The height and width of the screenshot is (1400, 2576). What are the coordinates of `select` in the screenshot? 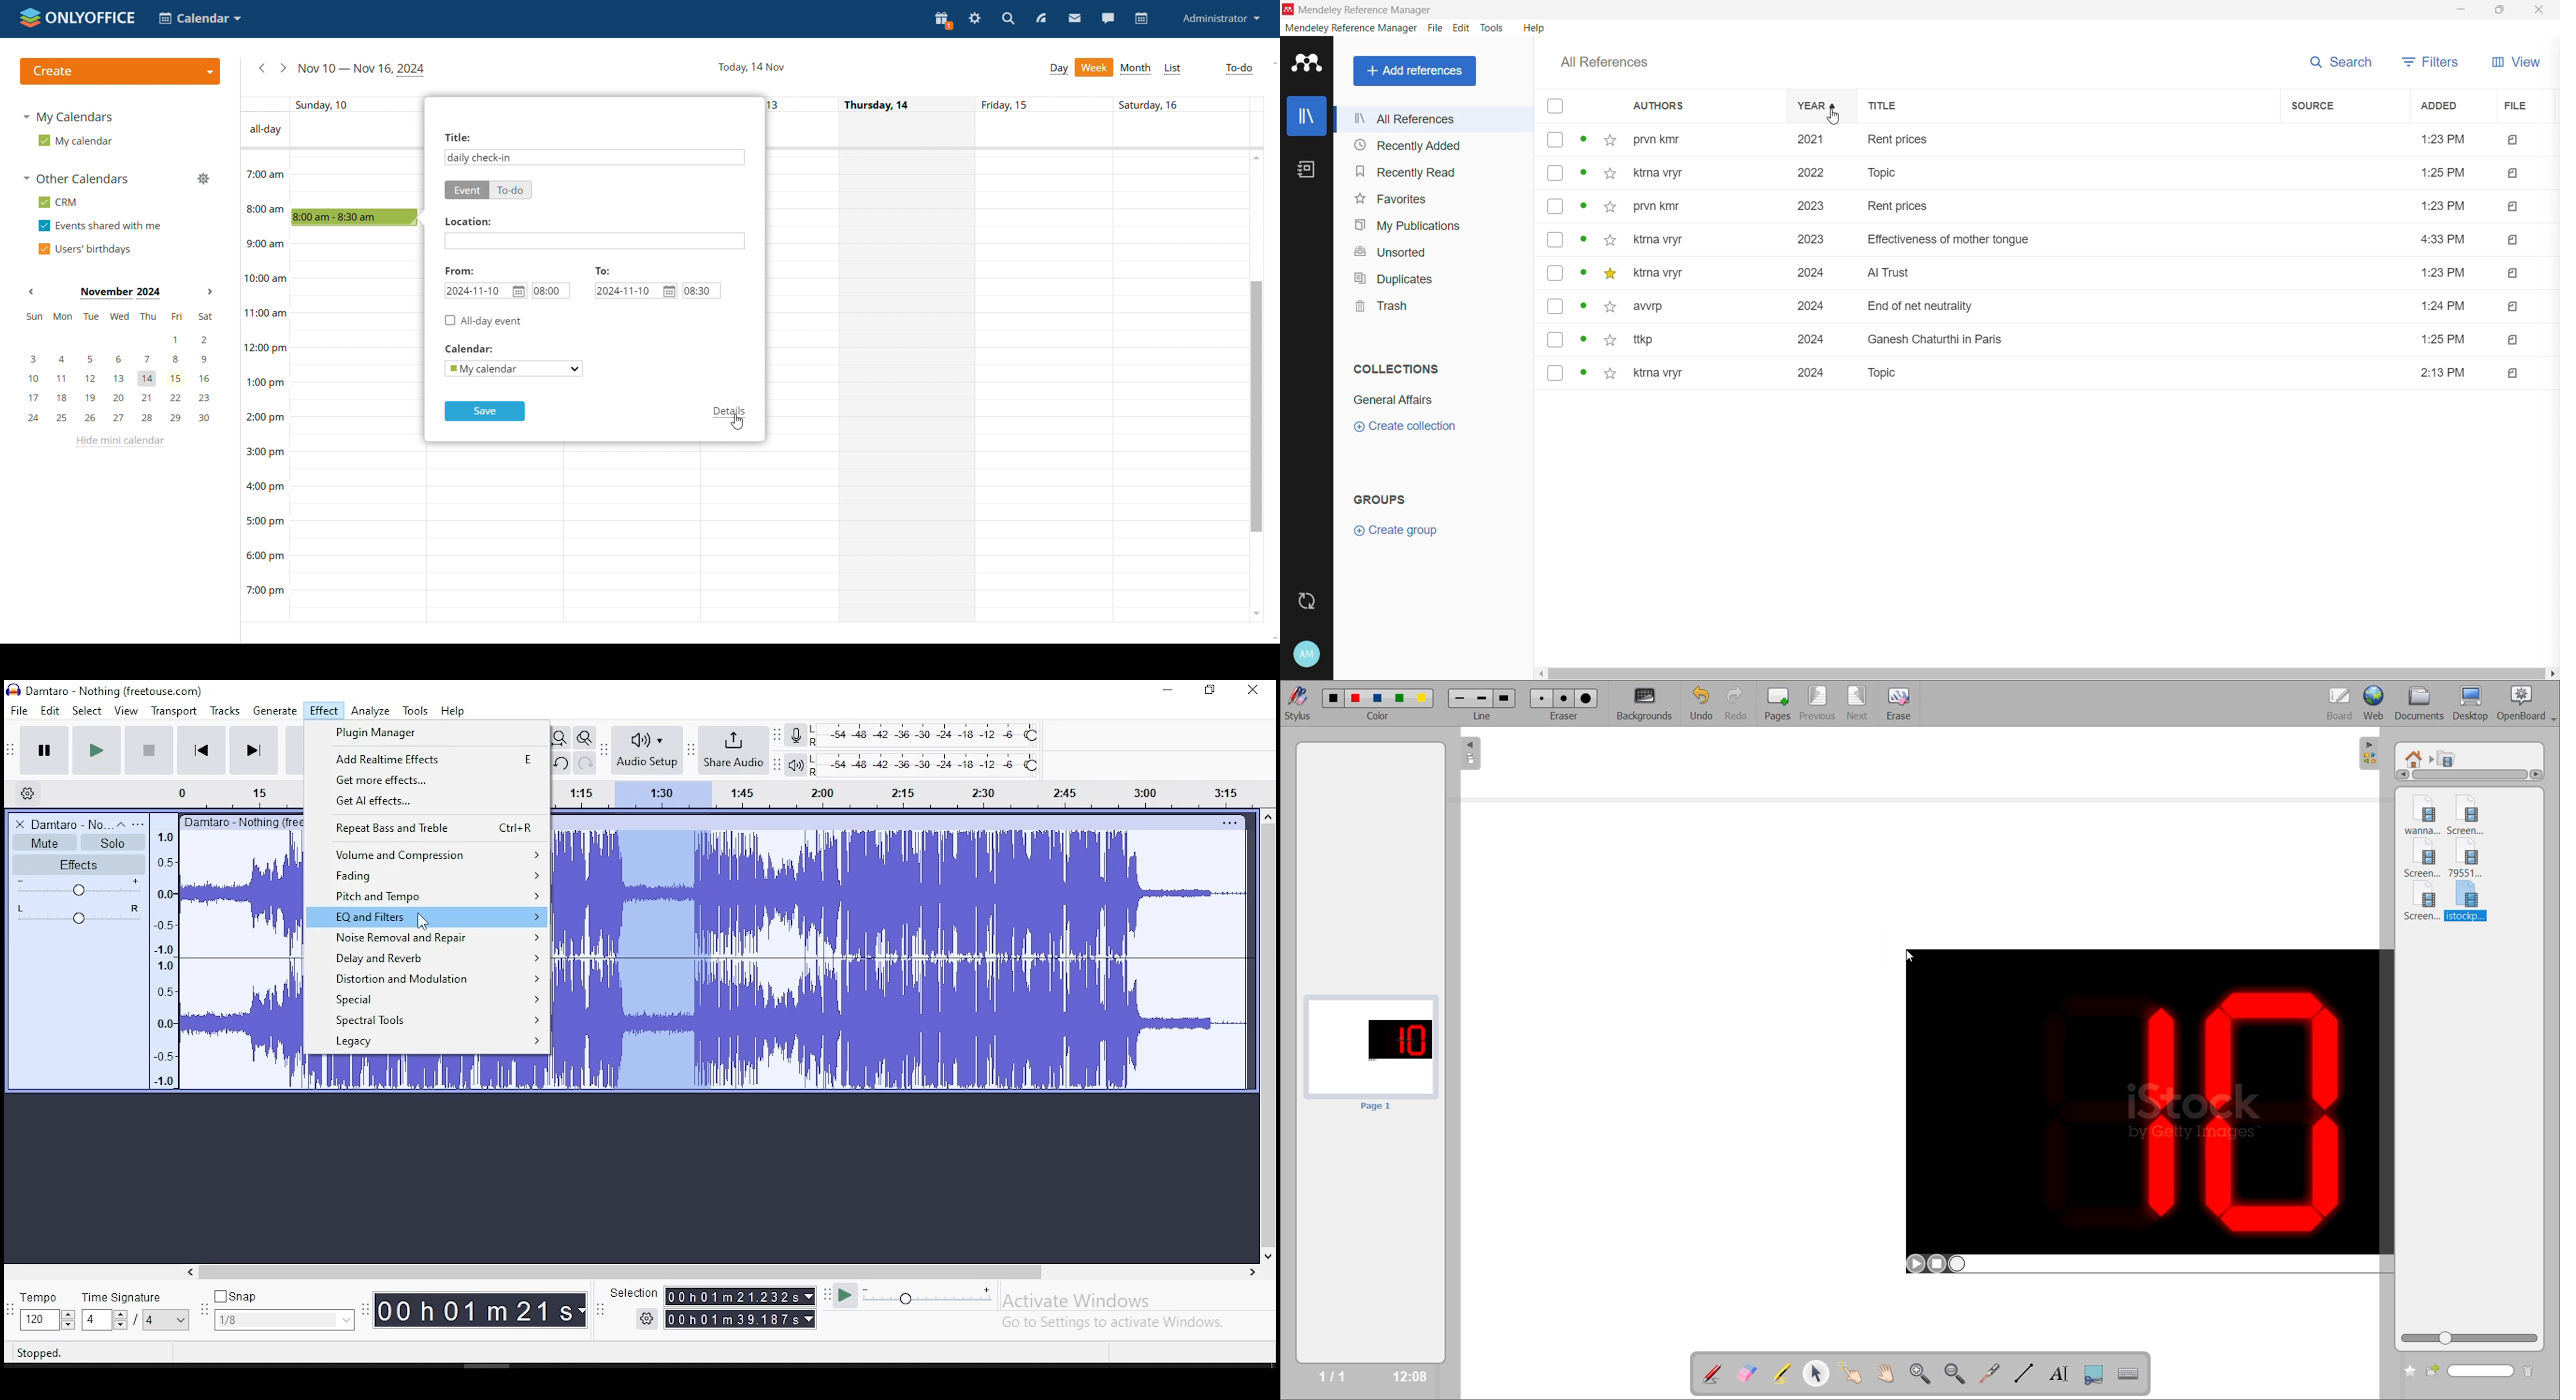 It's located at (1556, 339).